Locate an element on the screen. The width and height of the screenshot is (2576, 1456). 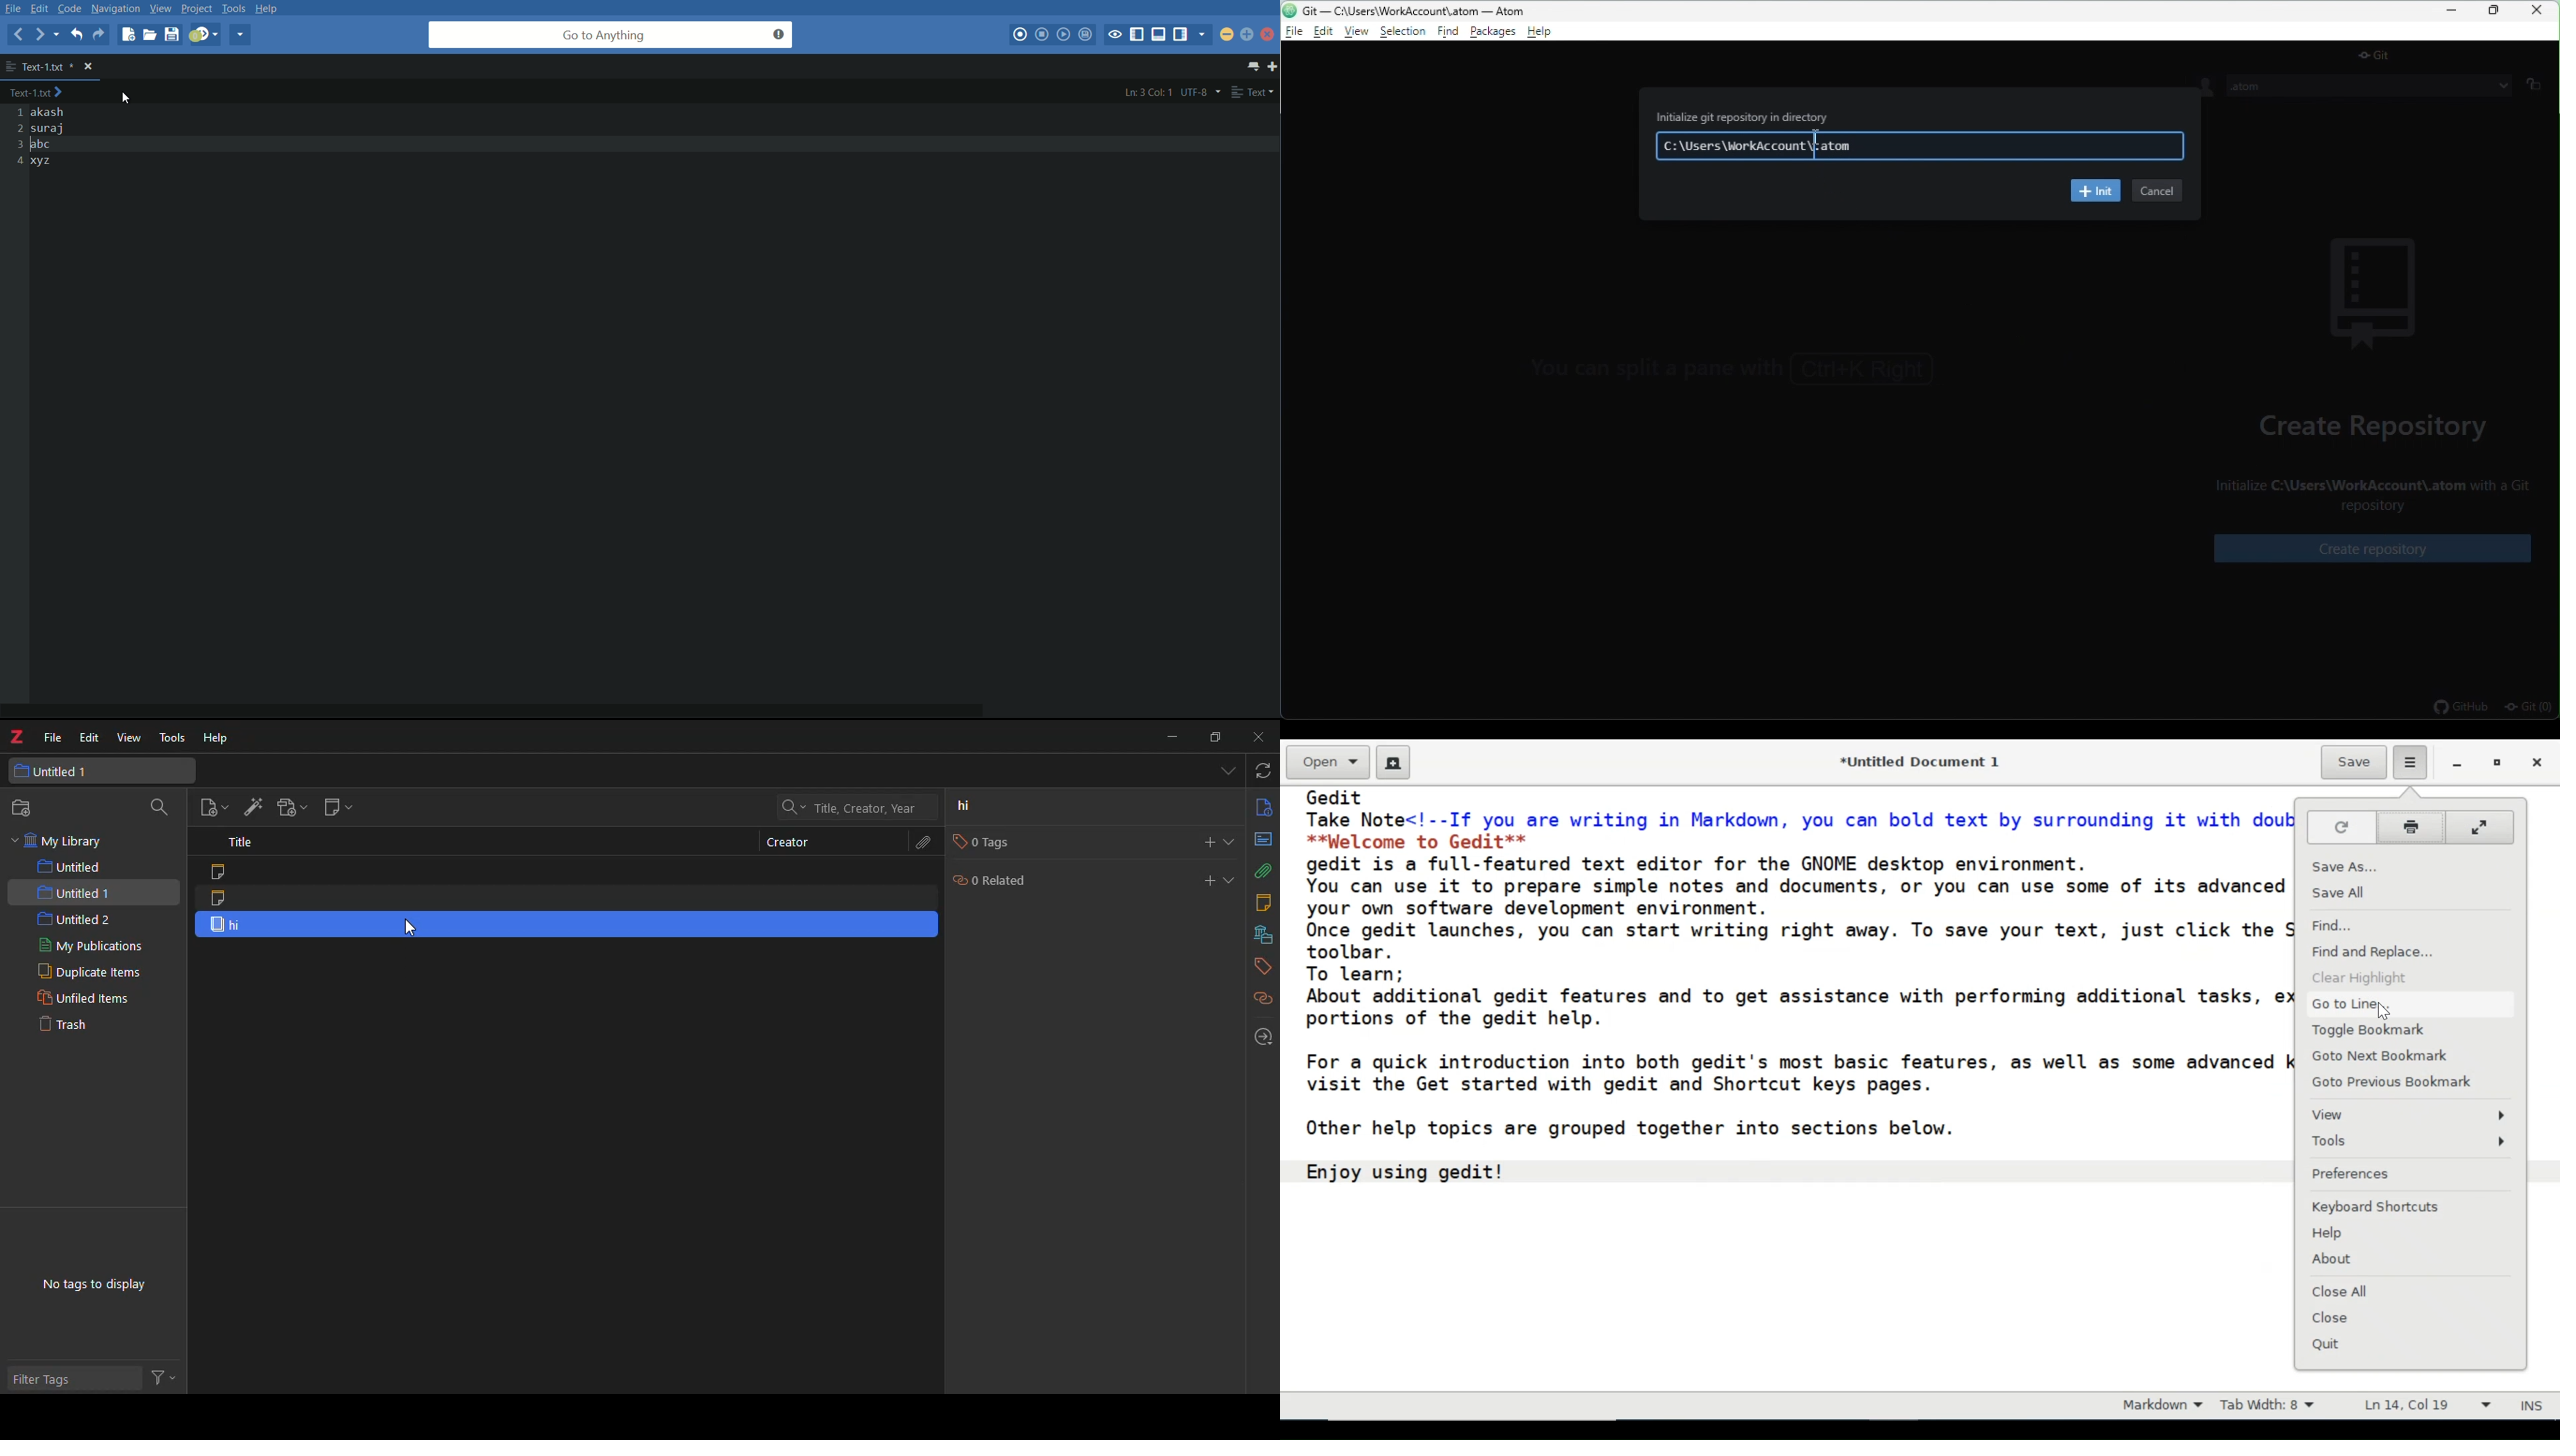
cancel is located at coordinates (2157, 191).